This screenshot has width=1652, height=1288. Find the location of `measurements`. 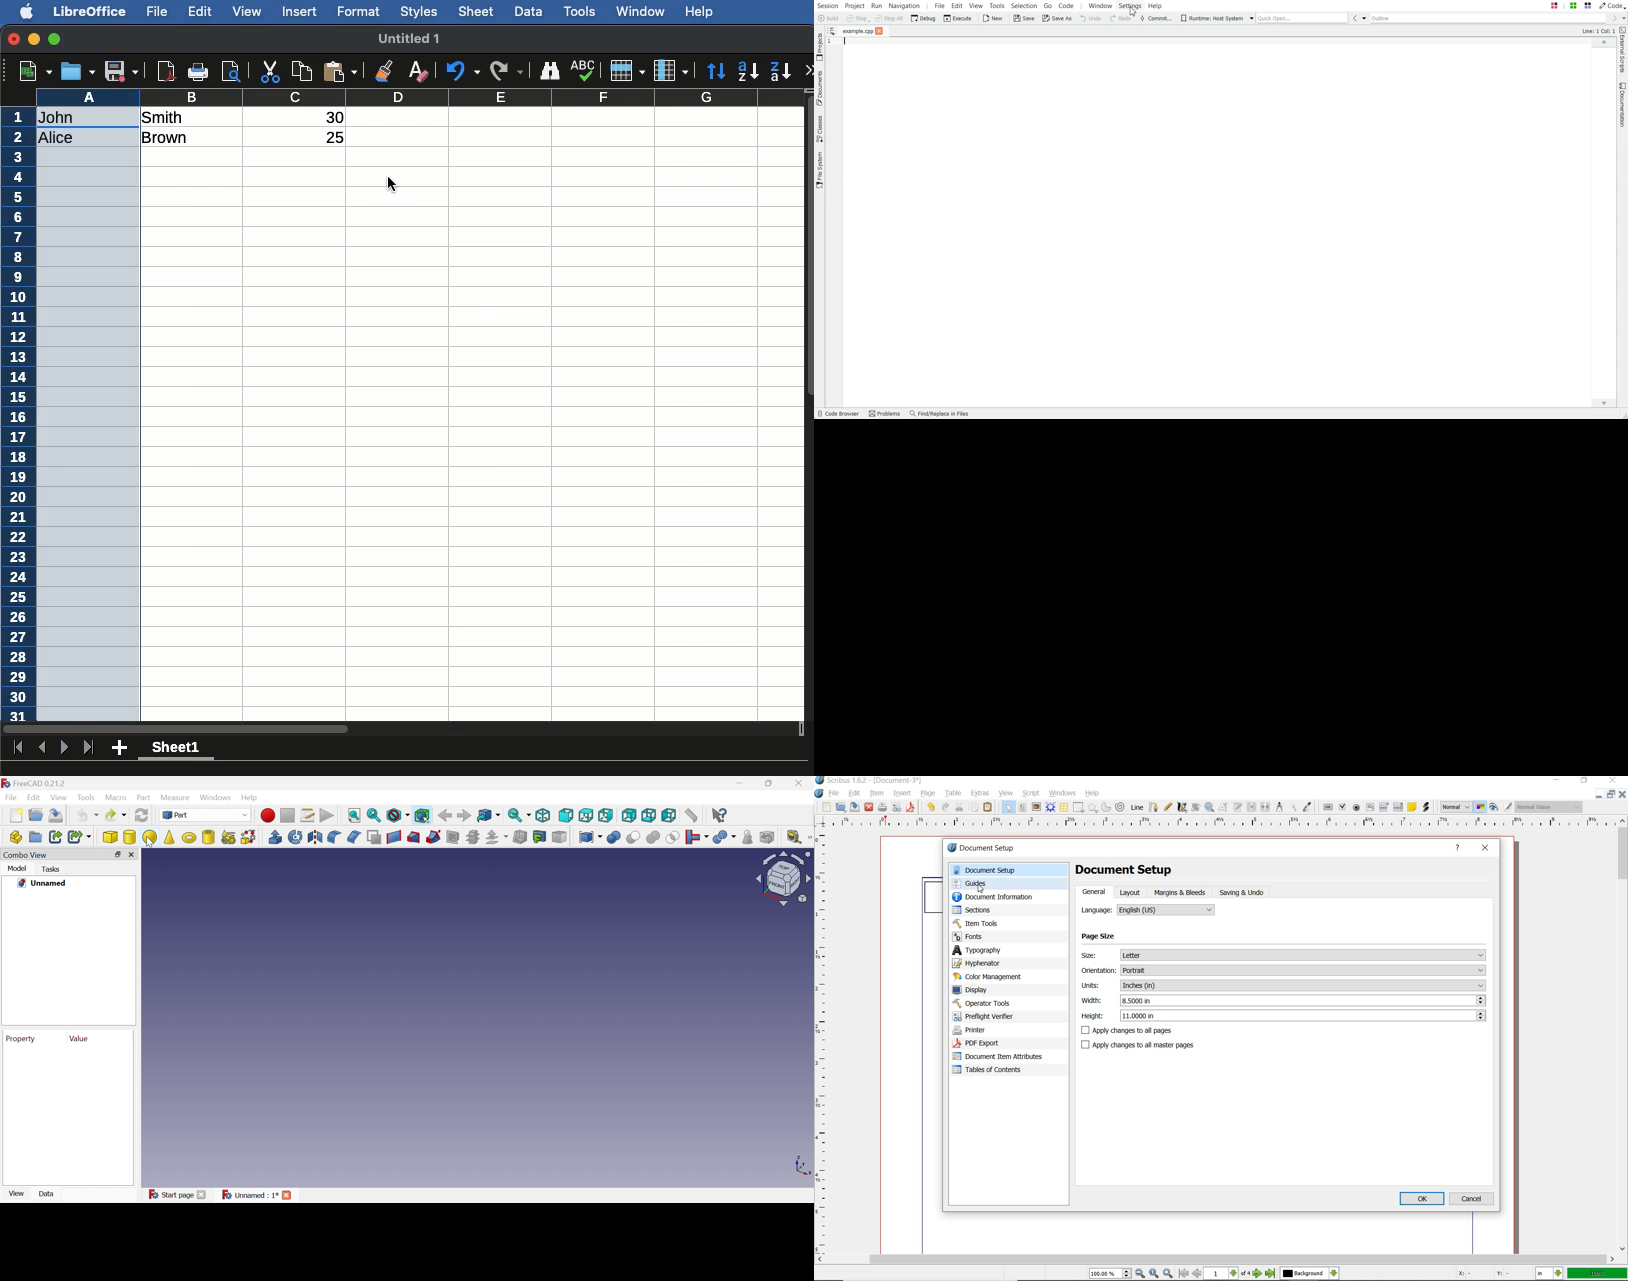

measurements is located at coordinates (1278, 807).